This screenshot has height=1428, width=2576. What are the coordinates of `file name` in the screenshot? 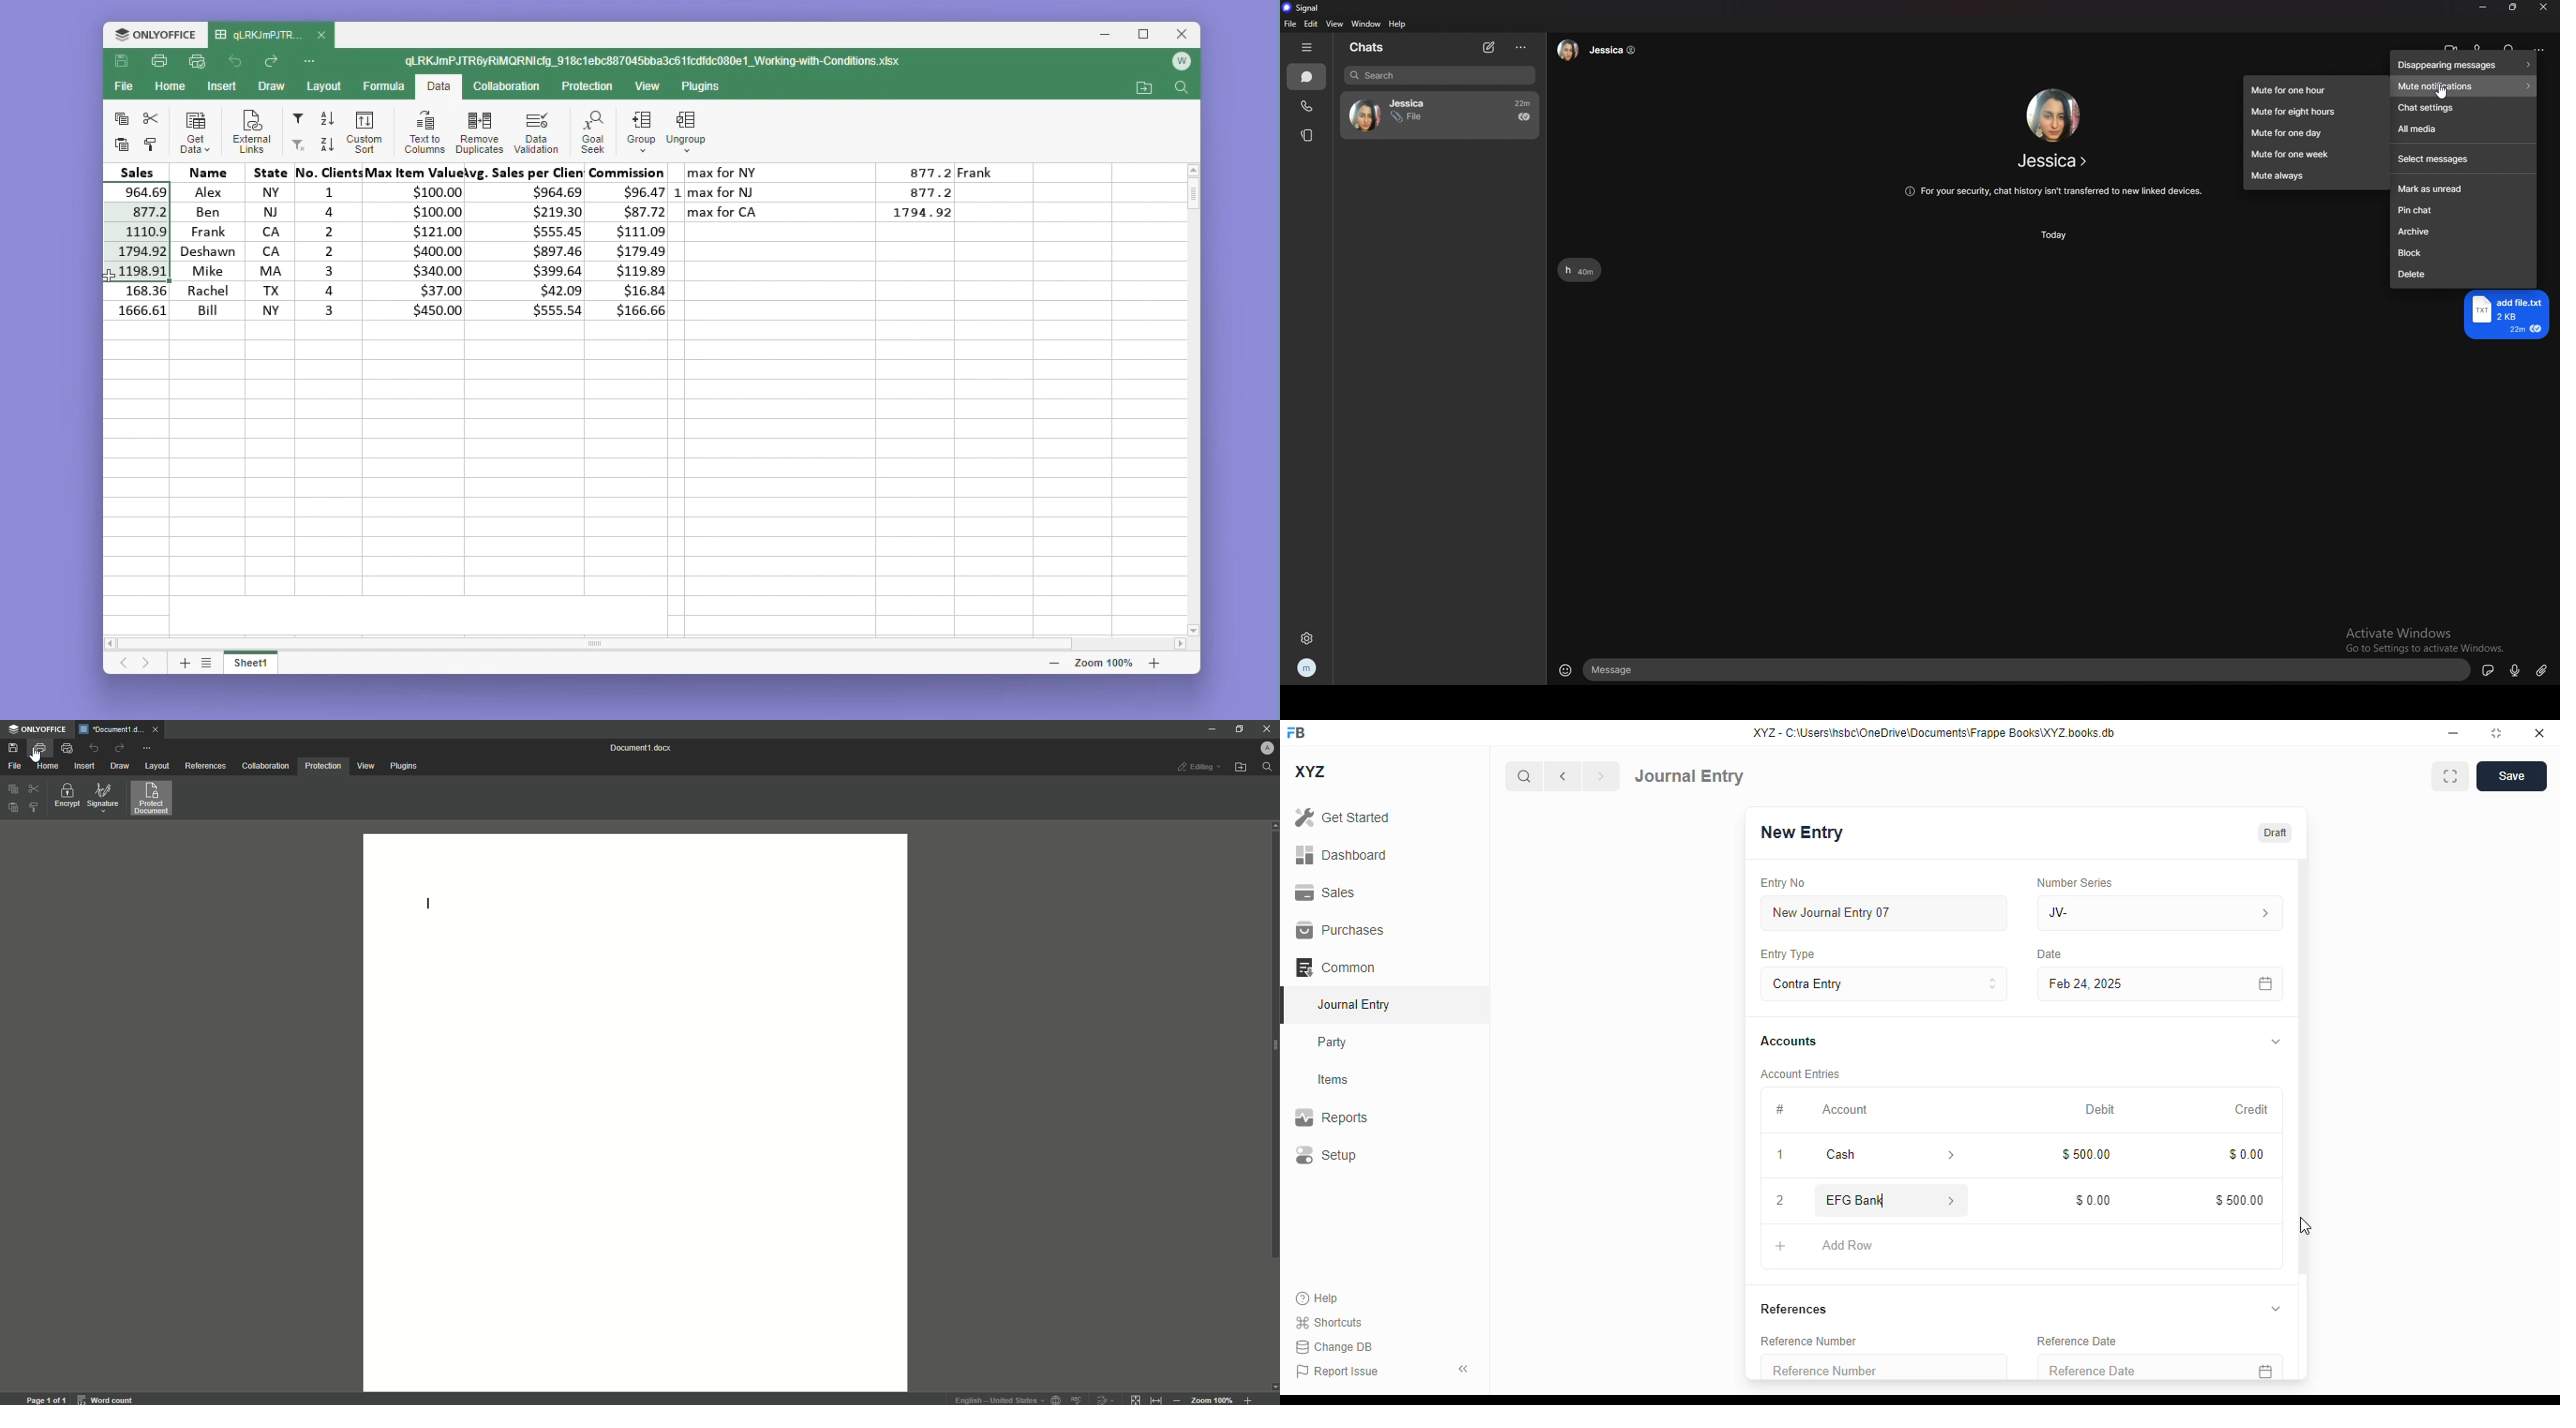 It's located at (271, 36).